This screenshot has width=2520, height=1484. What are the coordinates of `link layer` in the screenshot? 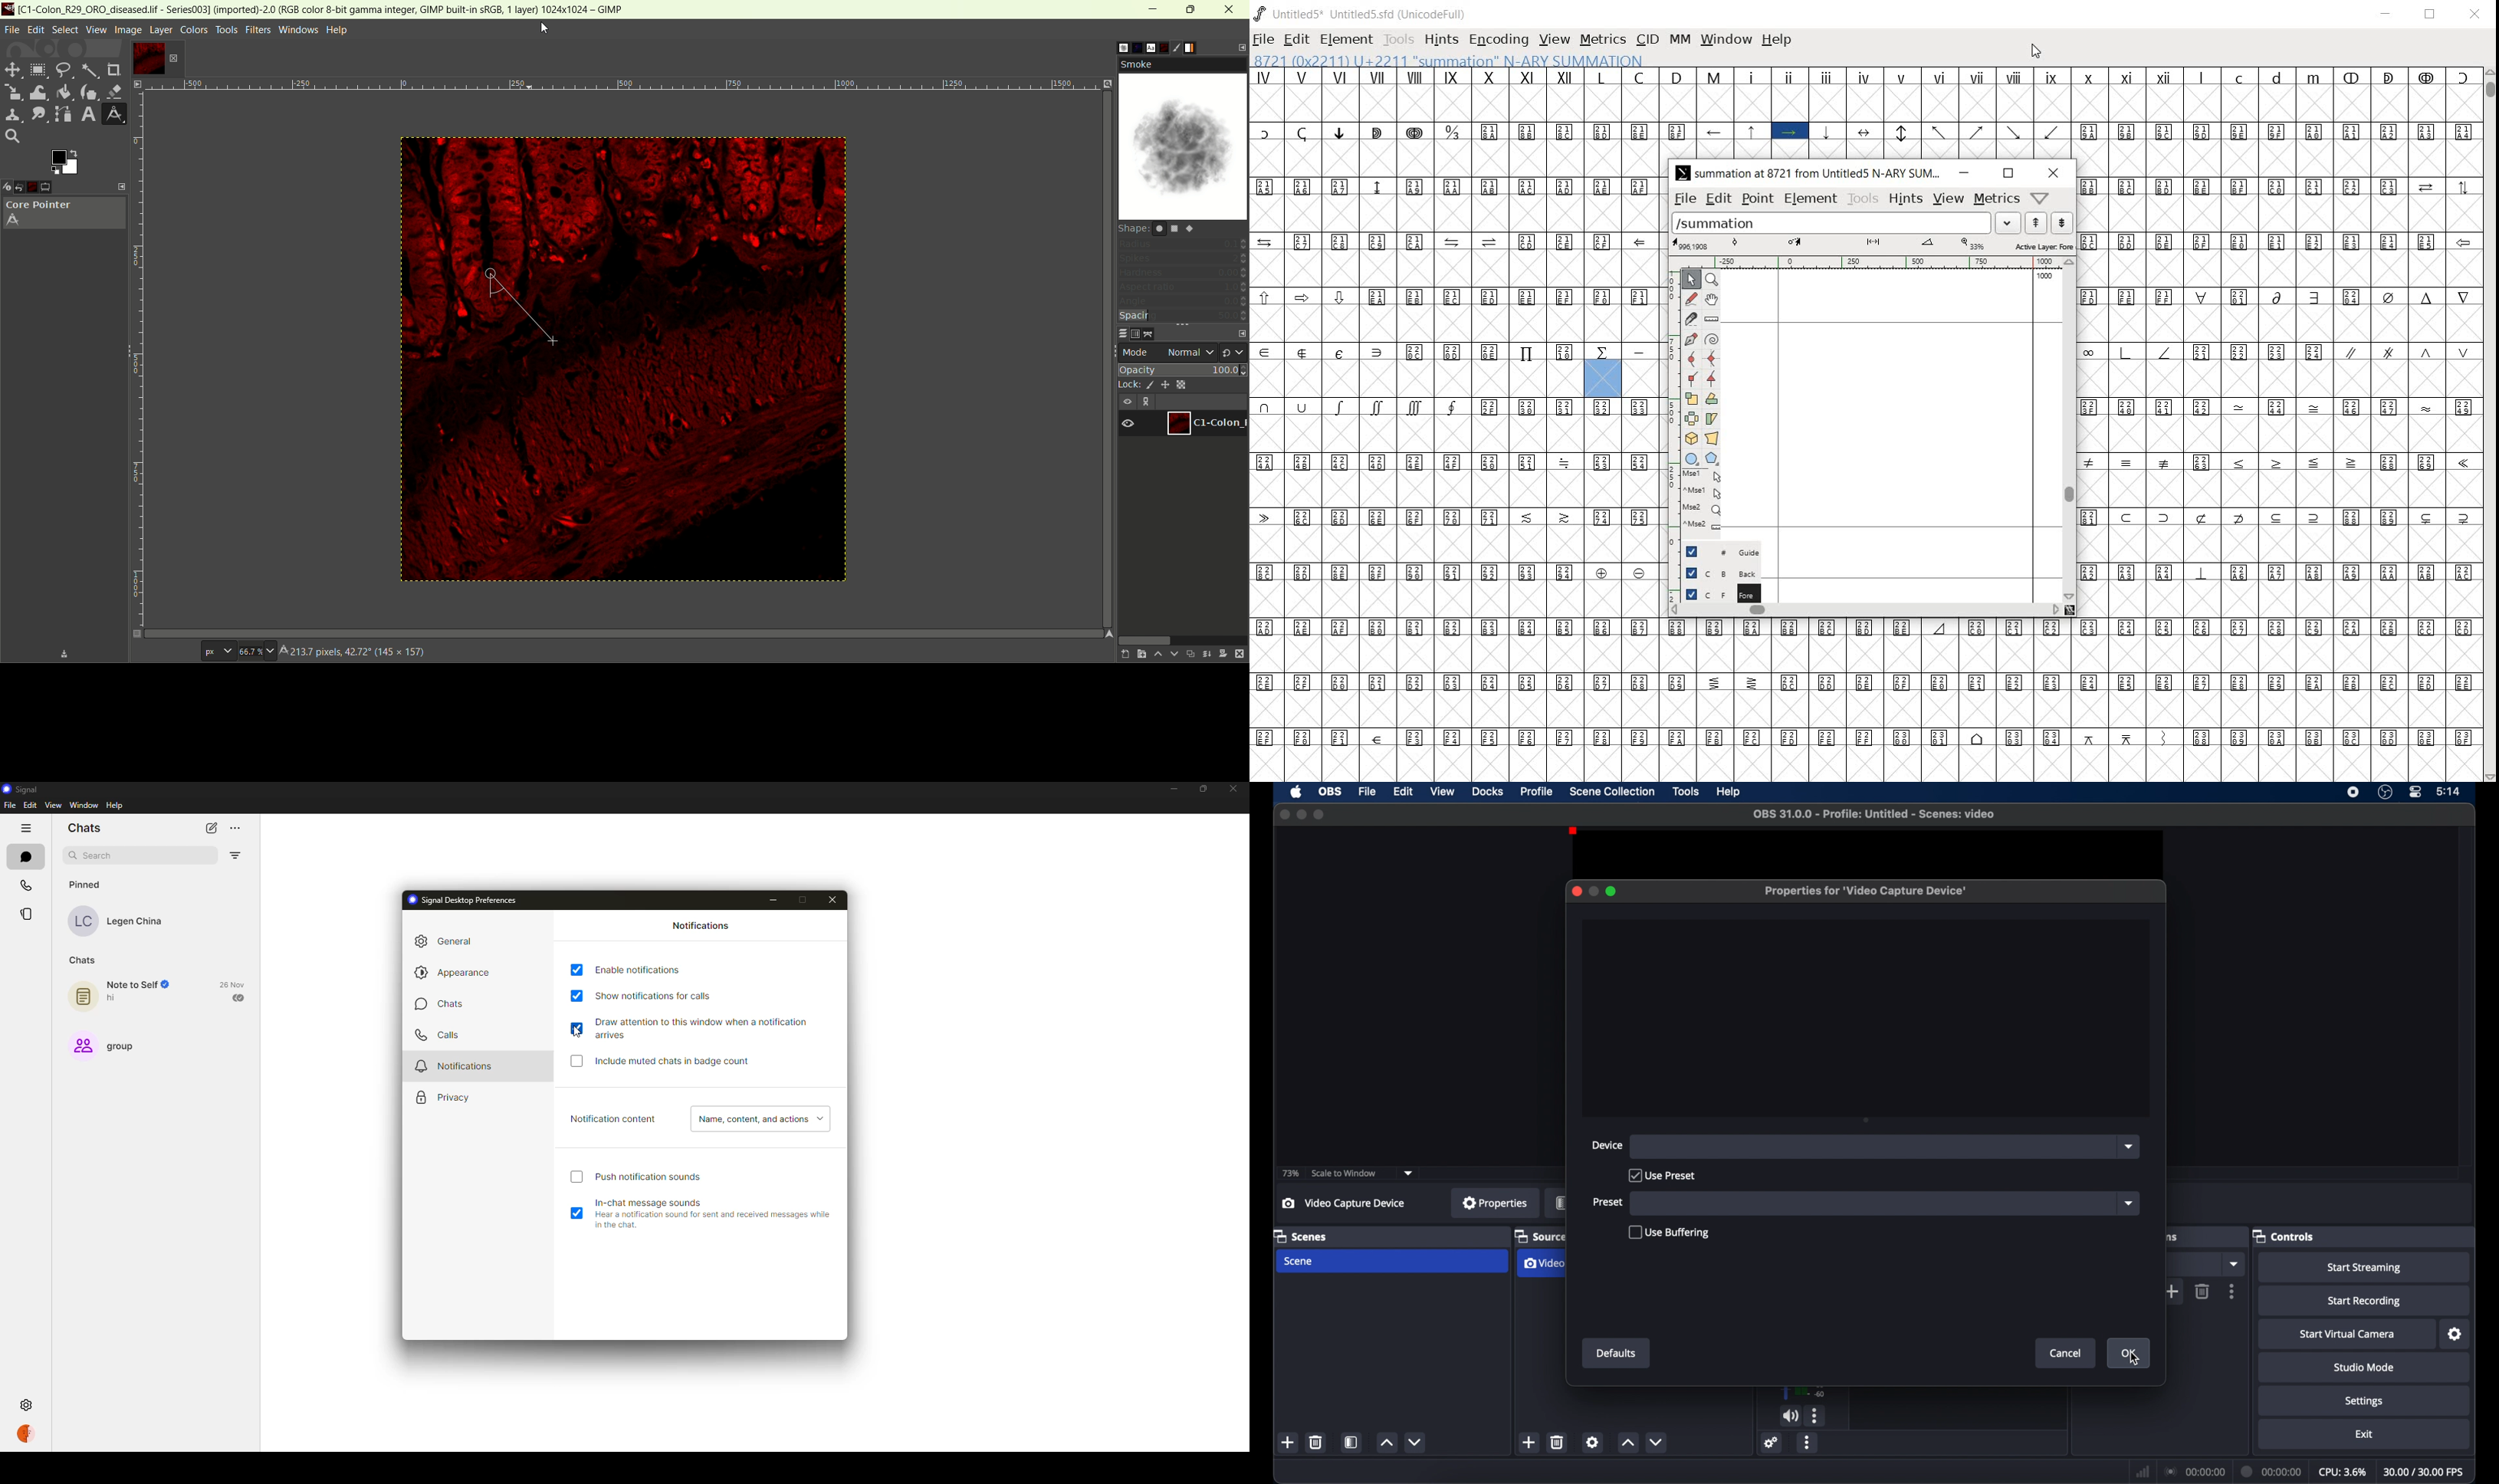 It's located at (1147, 403).